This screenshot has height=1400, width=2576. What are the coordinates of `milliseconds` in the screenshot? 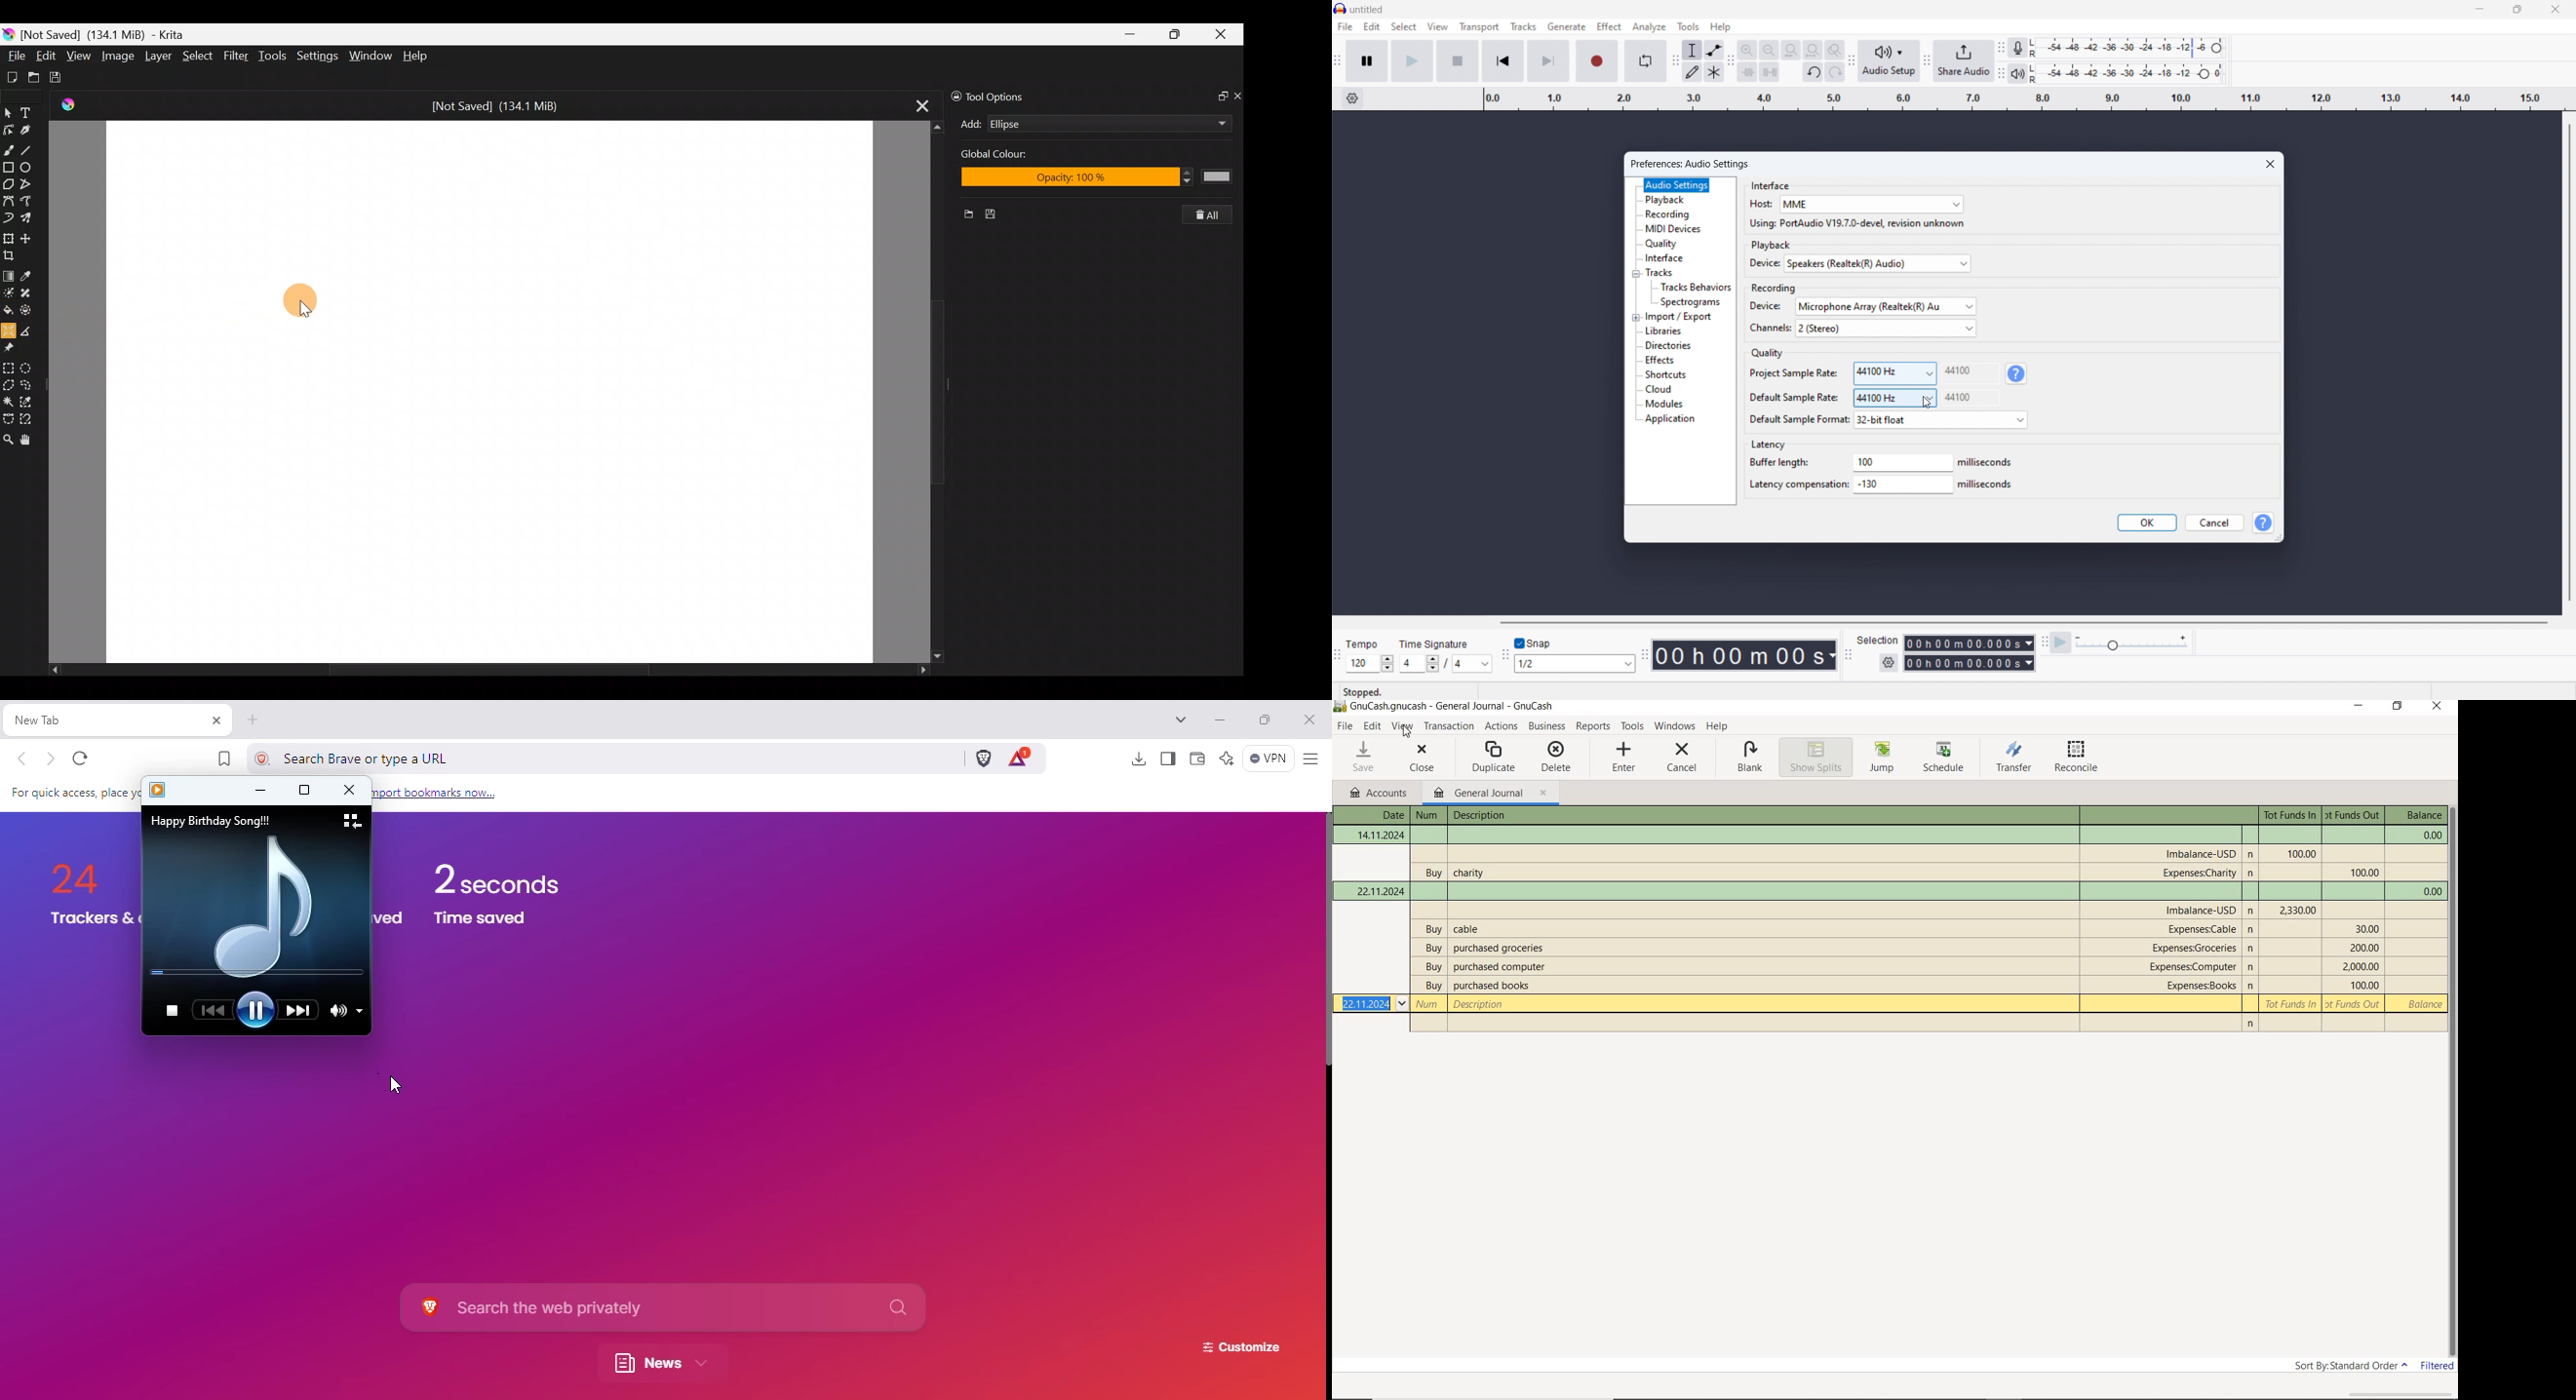 It's located at (1988, 484).